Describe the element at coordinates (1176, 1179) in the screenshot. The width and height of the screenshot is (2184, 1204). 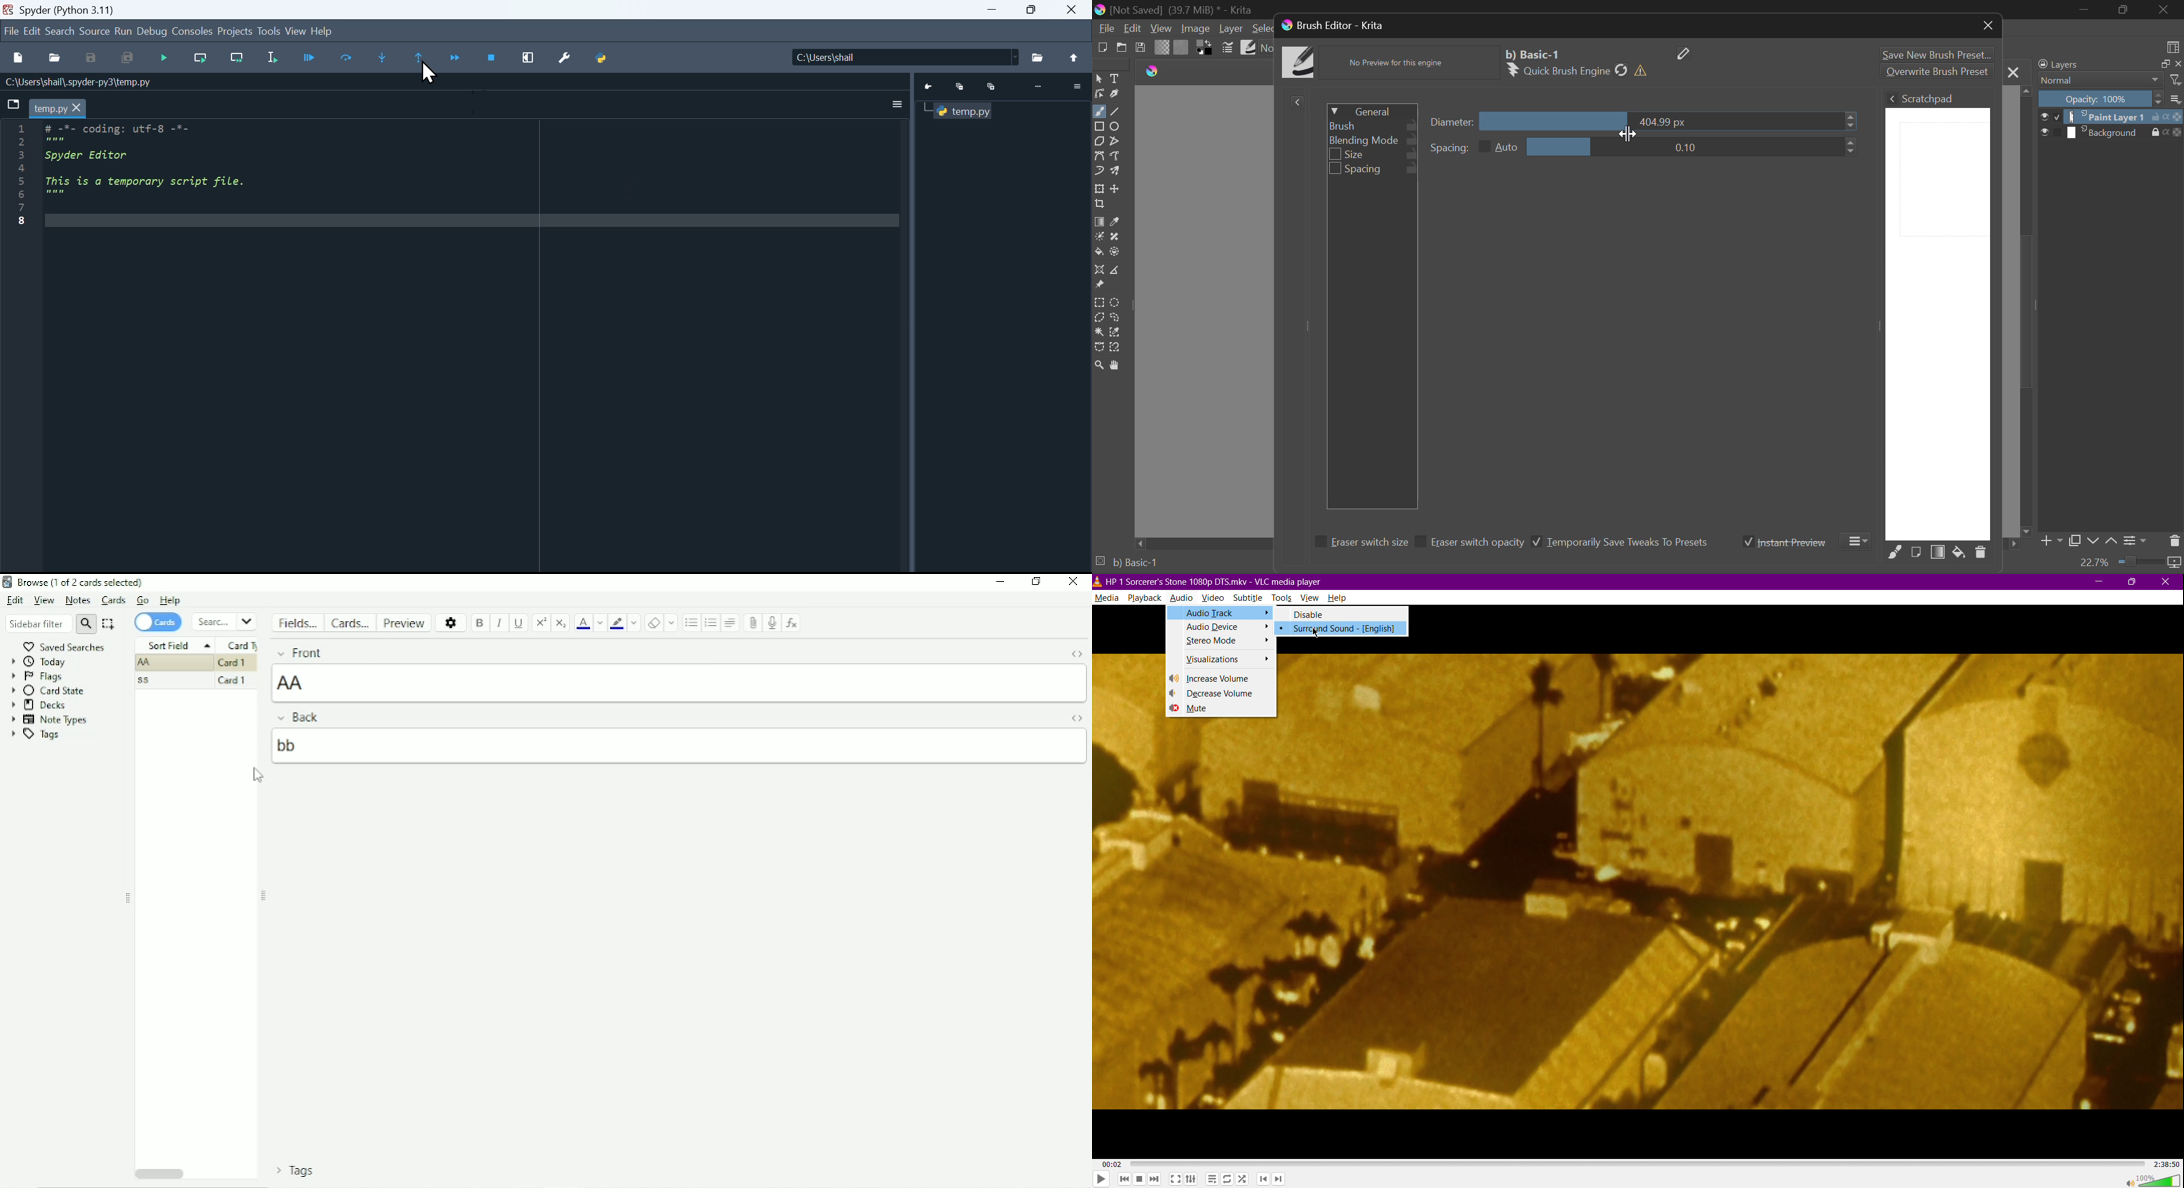
I see `Fullscreen` at that location.